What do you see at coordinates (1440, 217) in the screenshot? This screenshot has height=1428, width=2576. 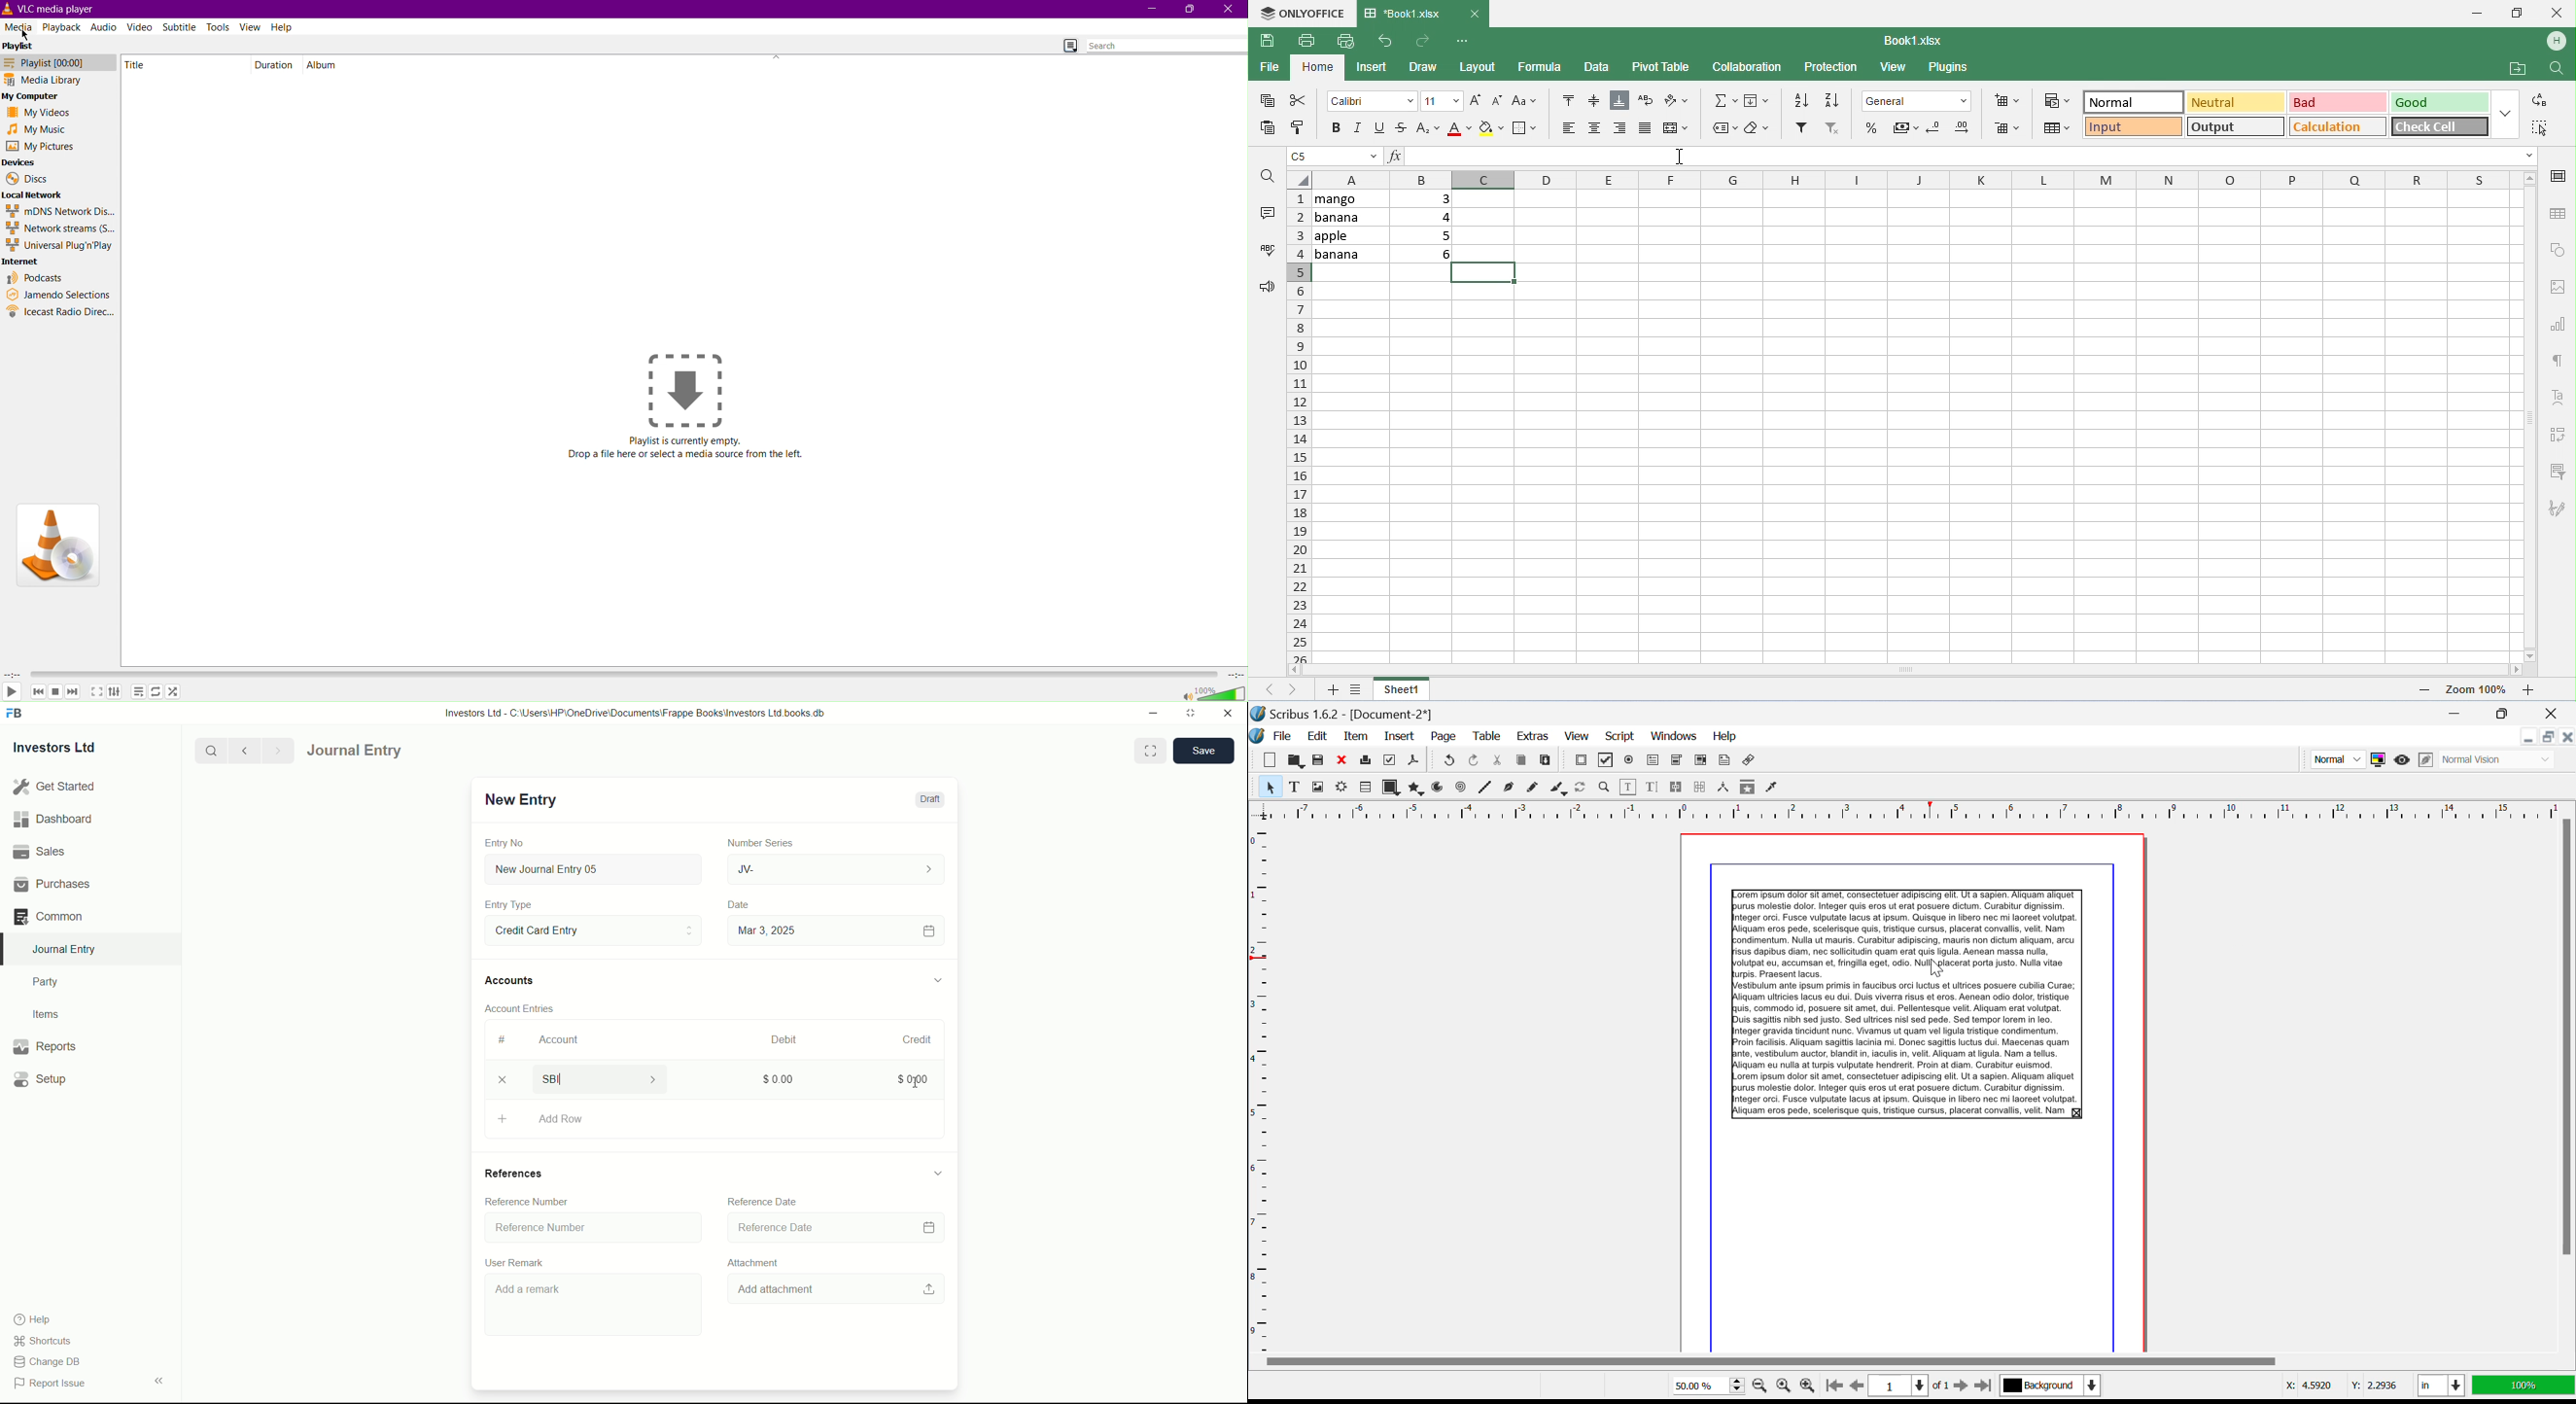 I see `4` at bounding box center [1440, 217].